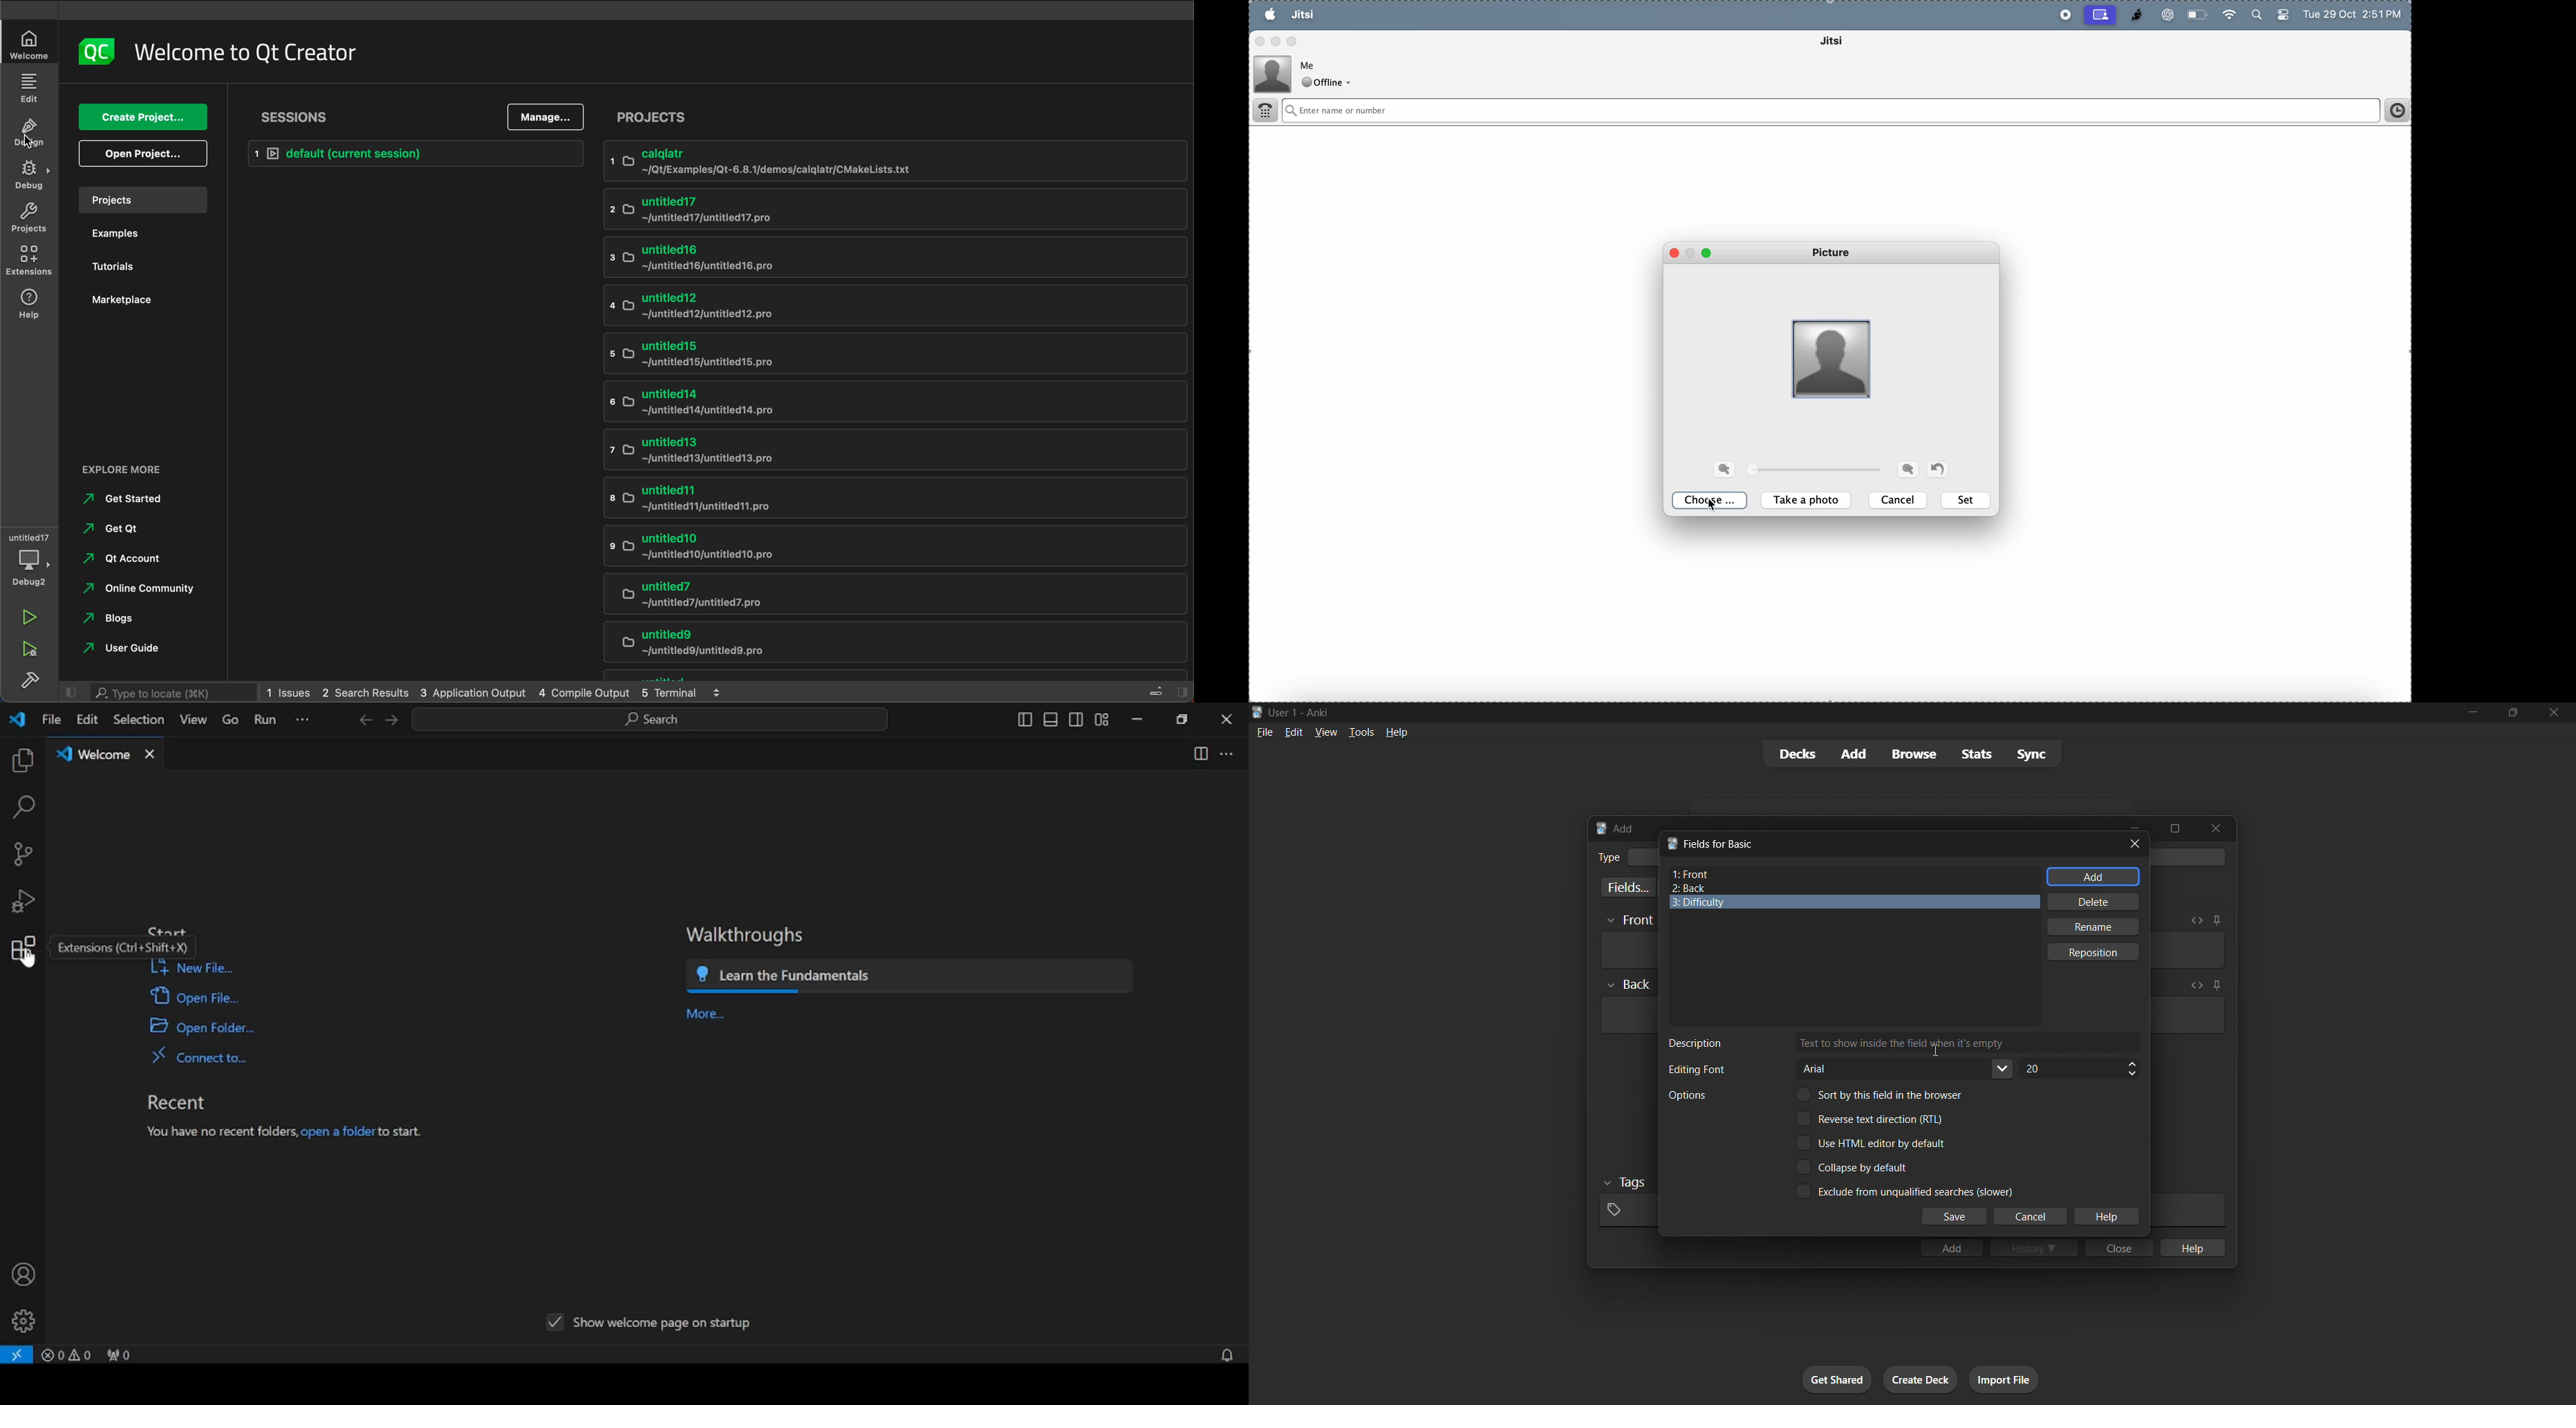 This screenshot has height=1428, width=2576. I want to click on Text, so click(1696, 1043).